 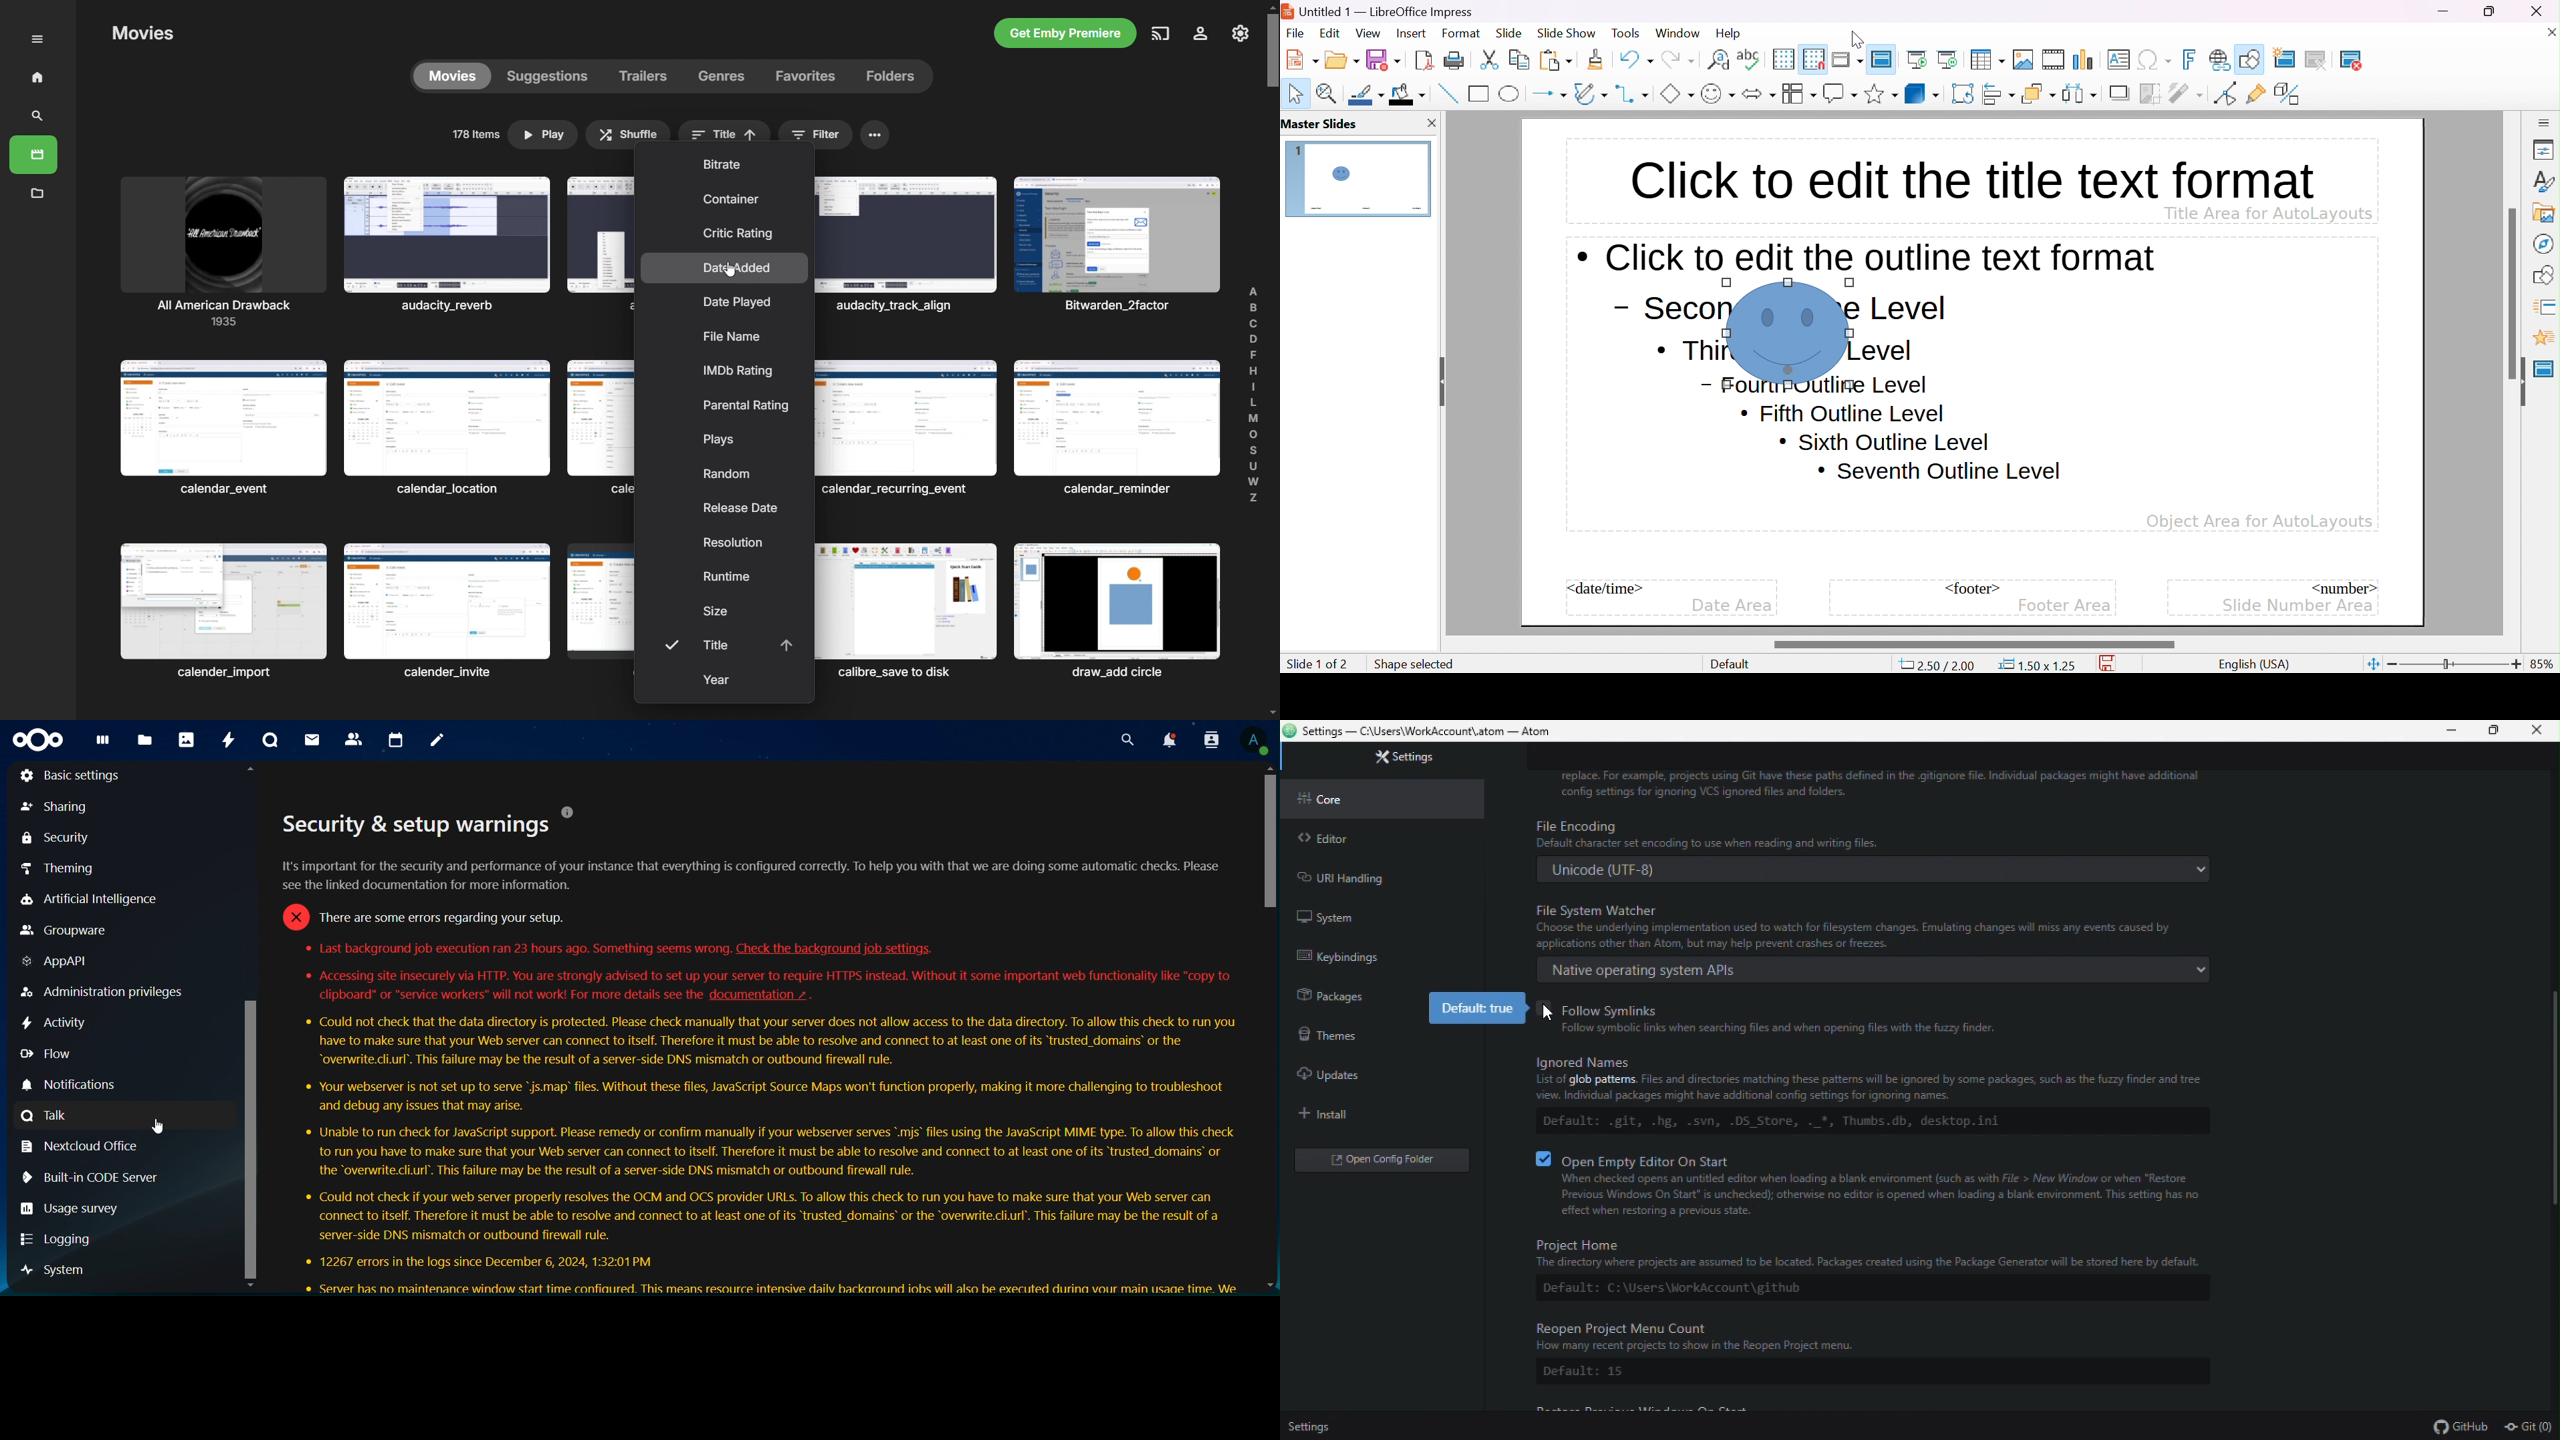 I want to click on filter, so click(x=2187, y=93).